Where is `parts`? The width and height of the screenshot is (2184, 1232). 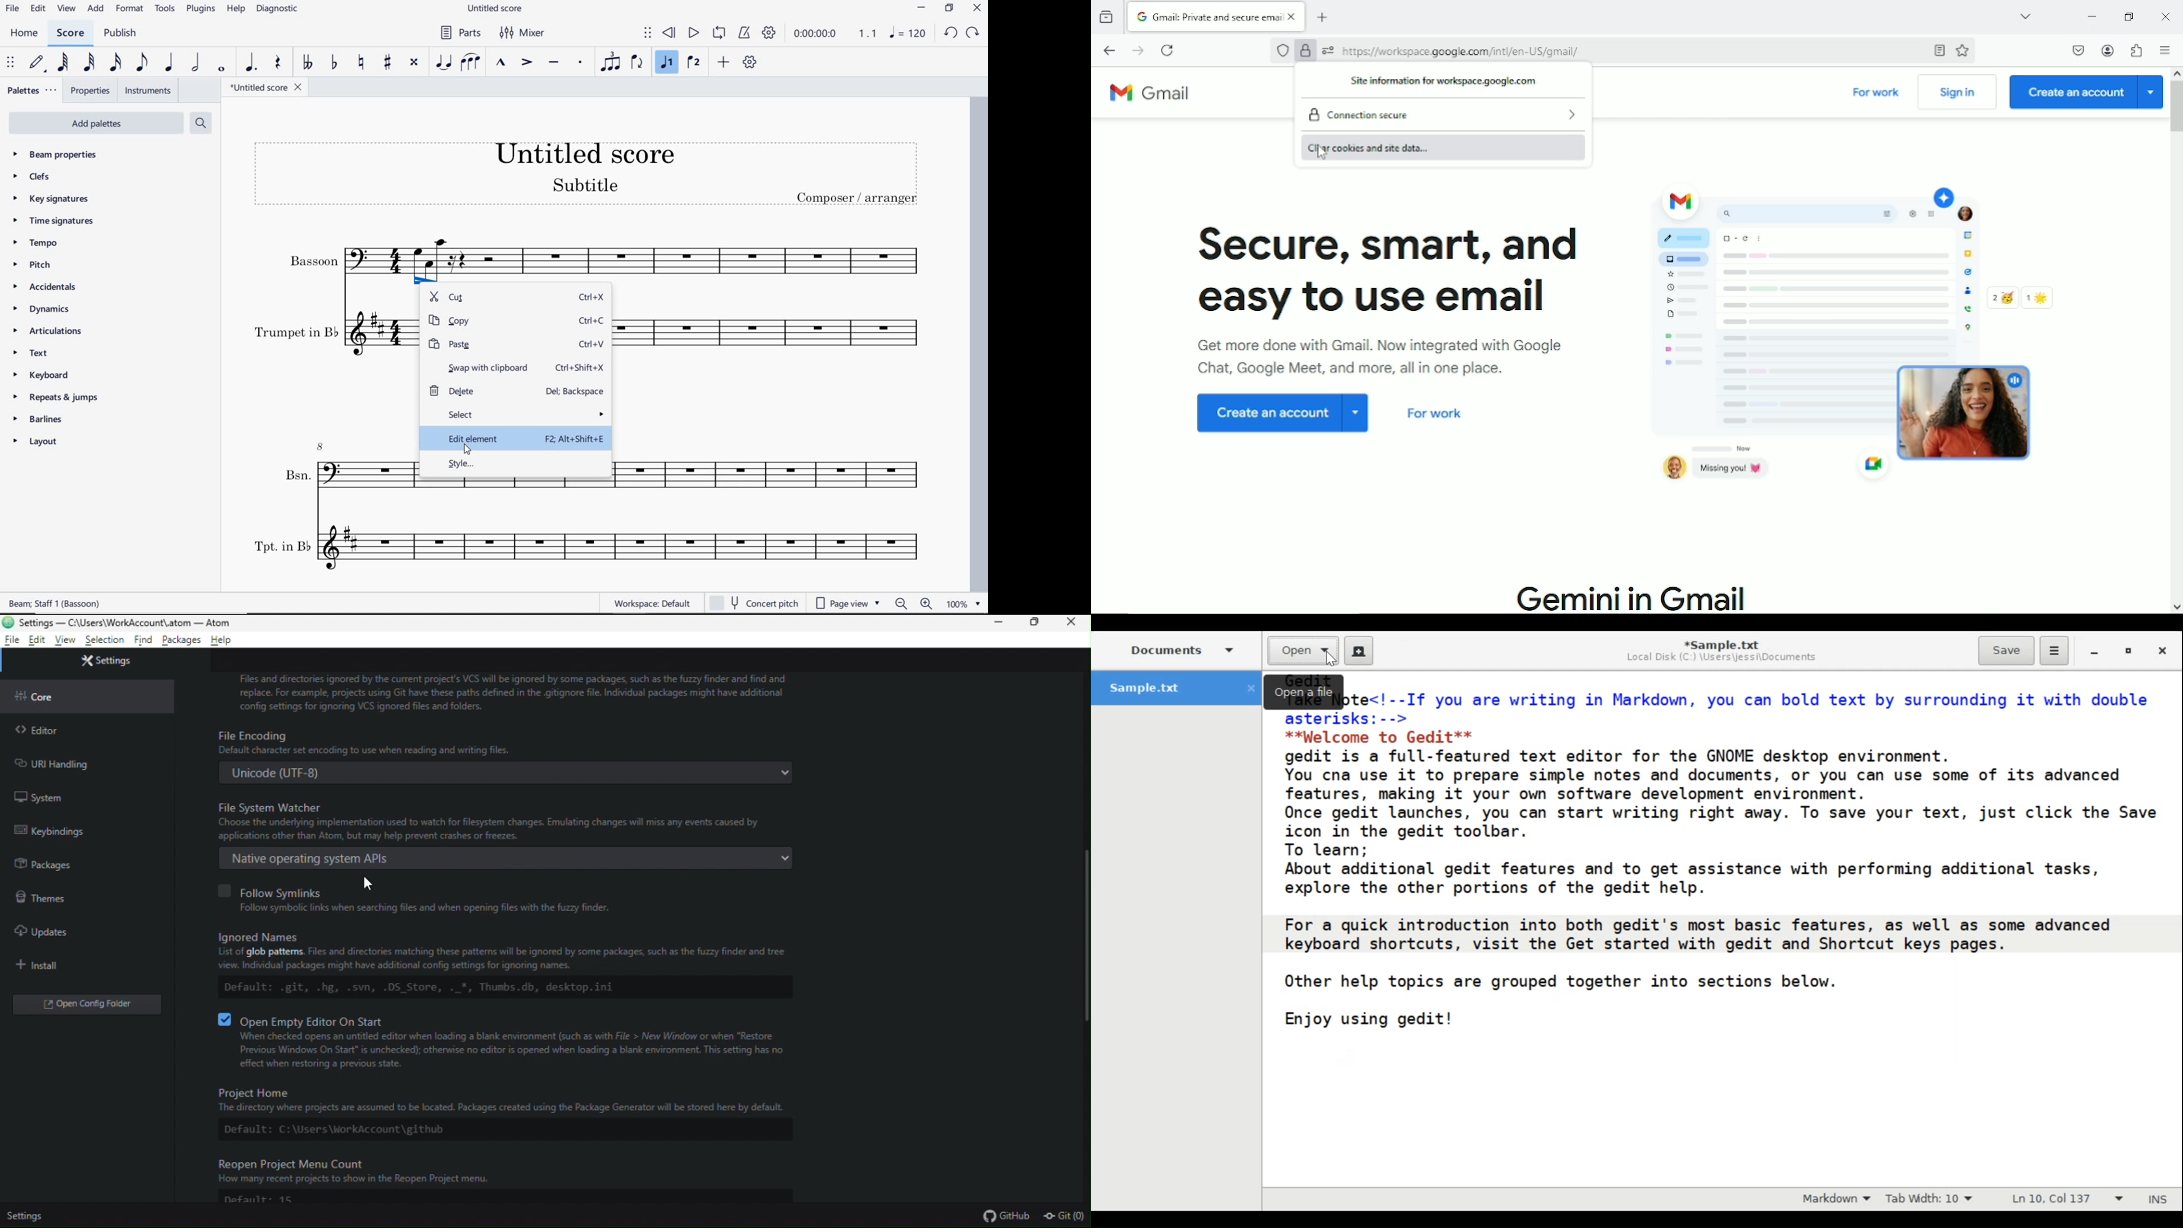
parts is located at coordinates (462, 34).